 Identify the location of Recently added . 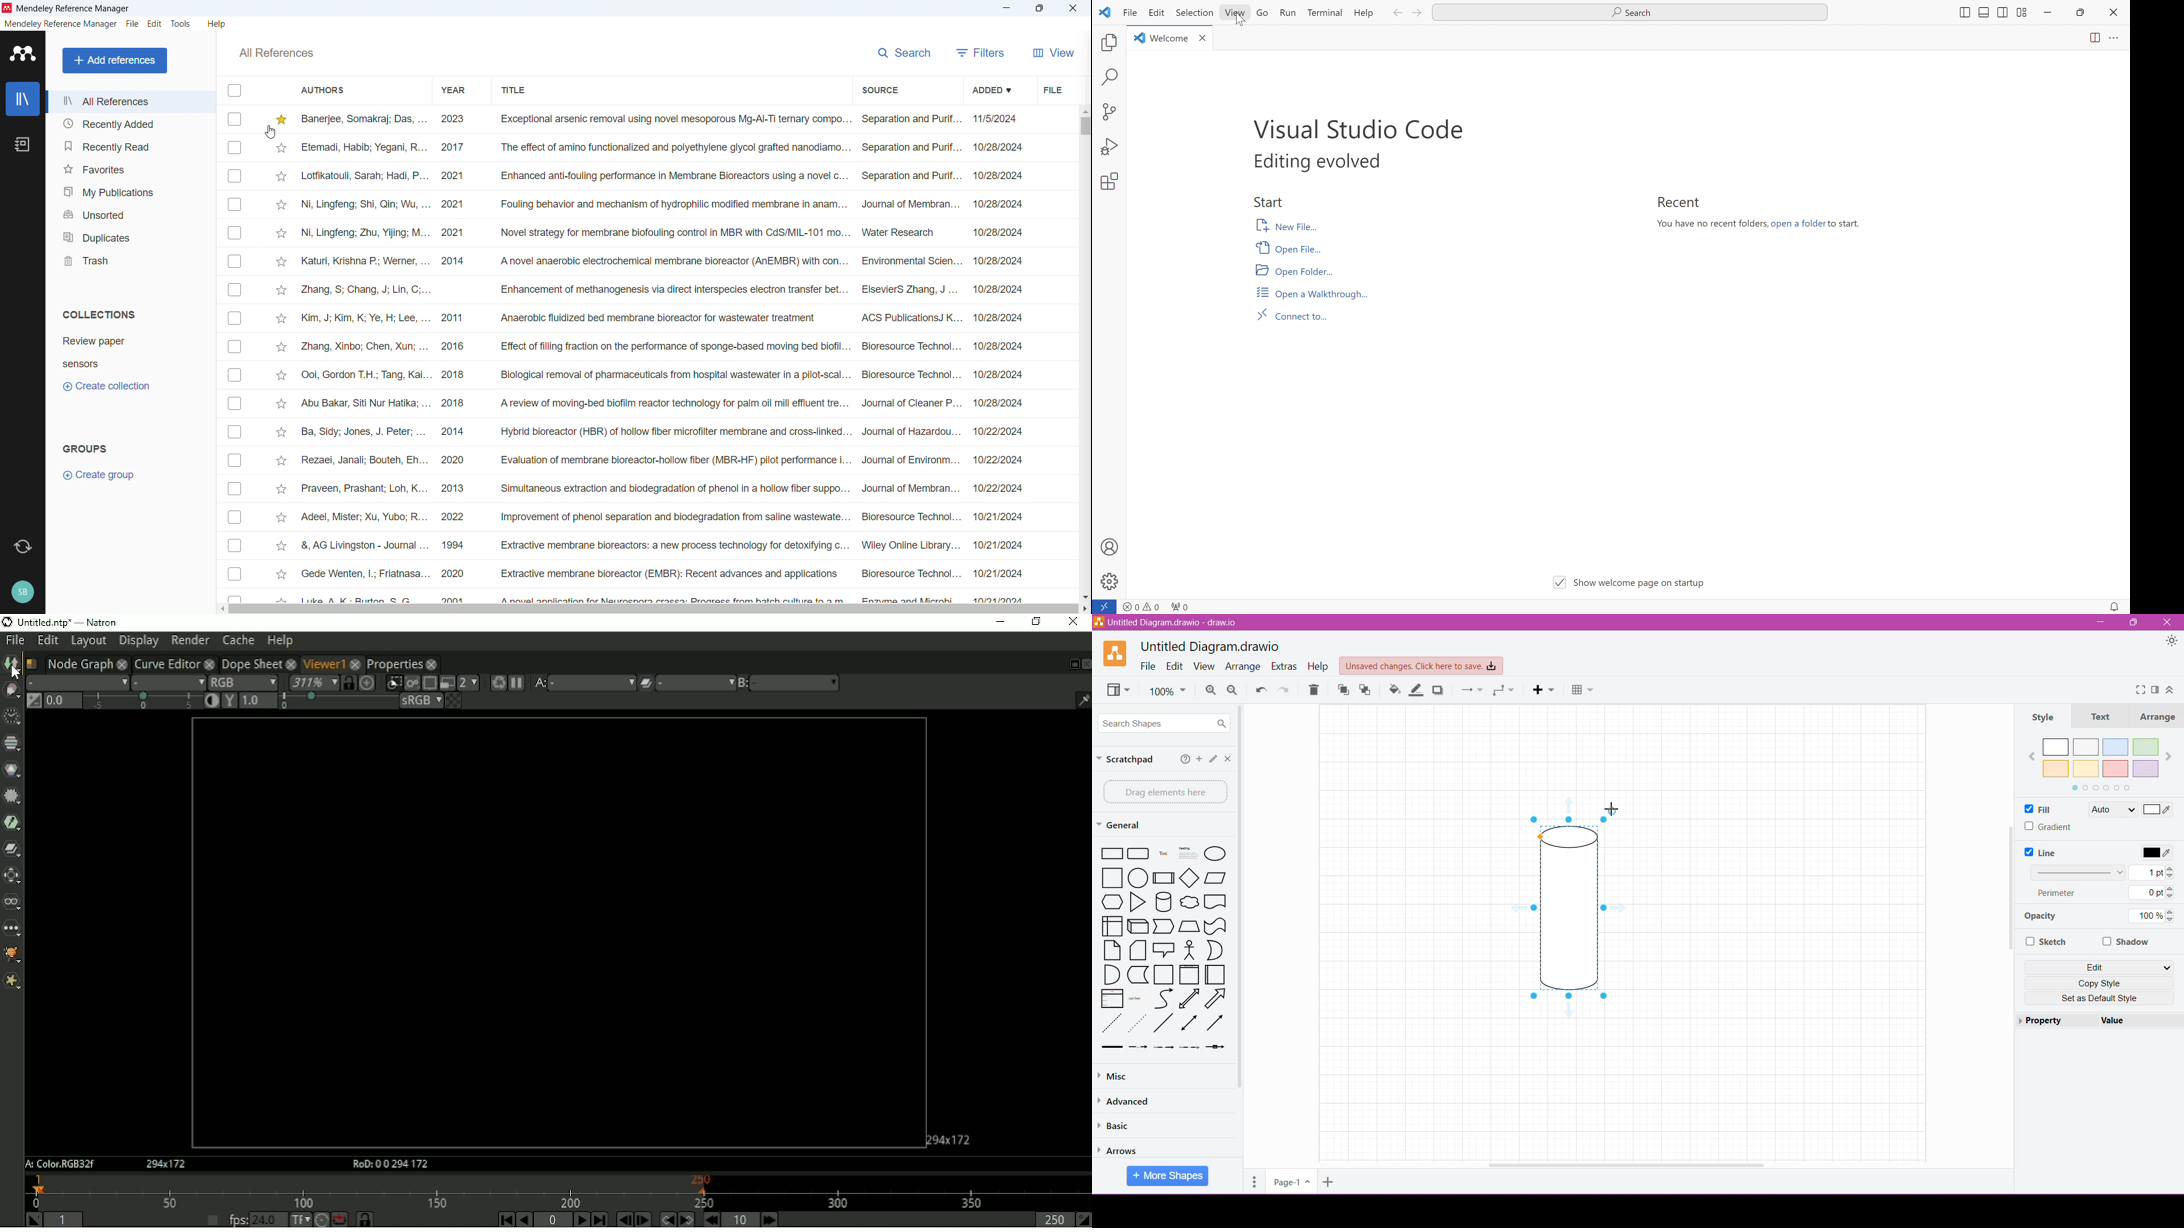
(131, 123).